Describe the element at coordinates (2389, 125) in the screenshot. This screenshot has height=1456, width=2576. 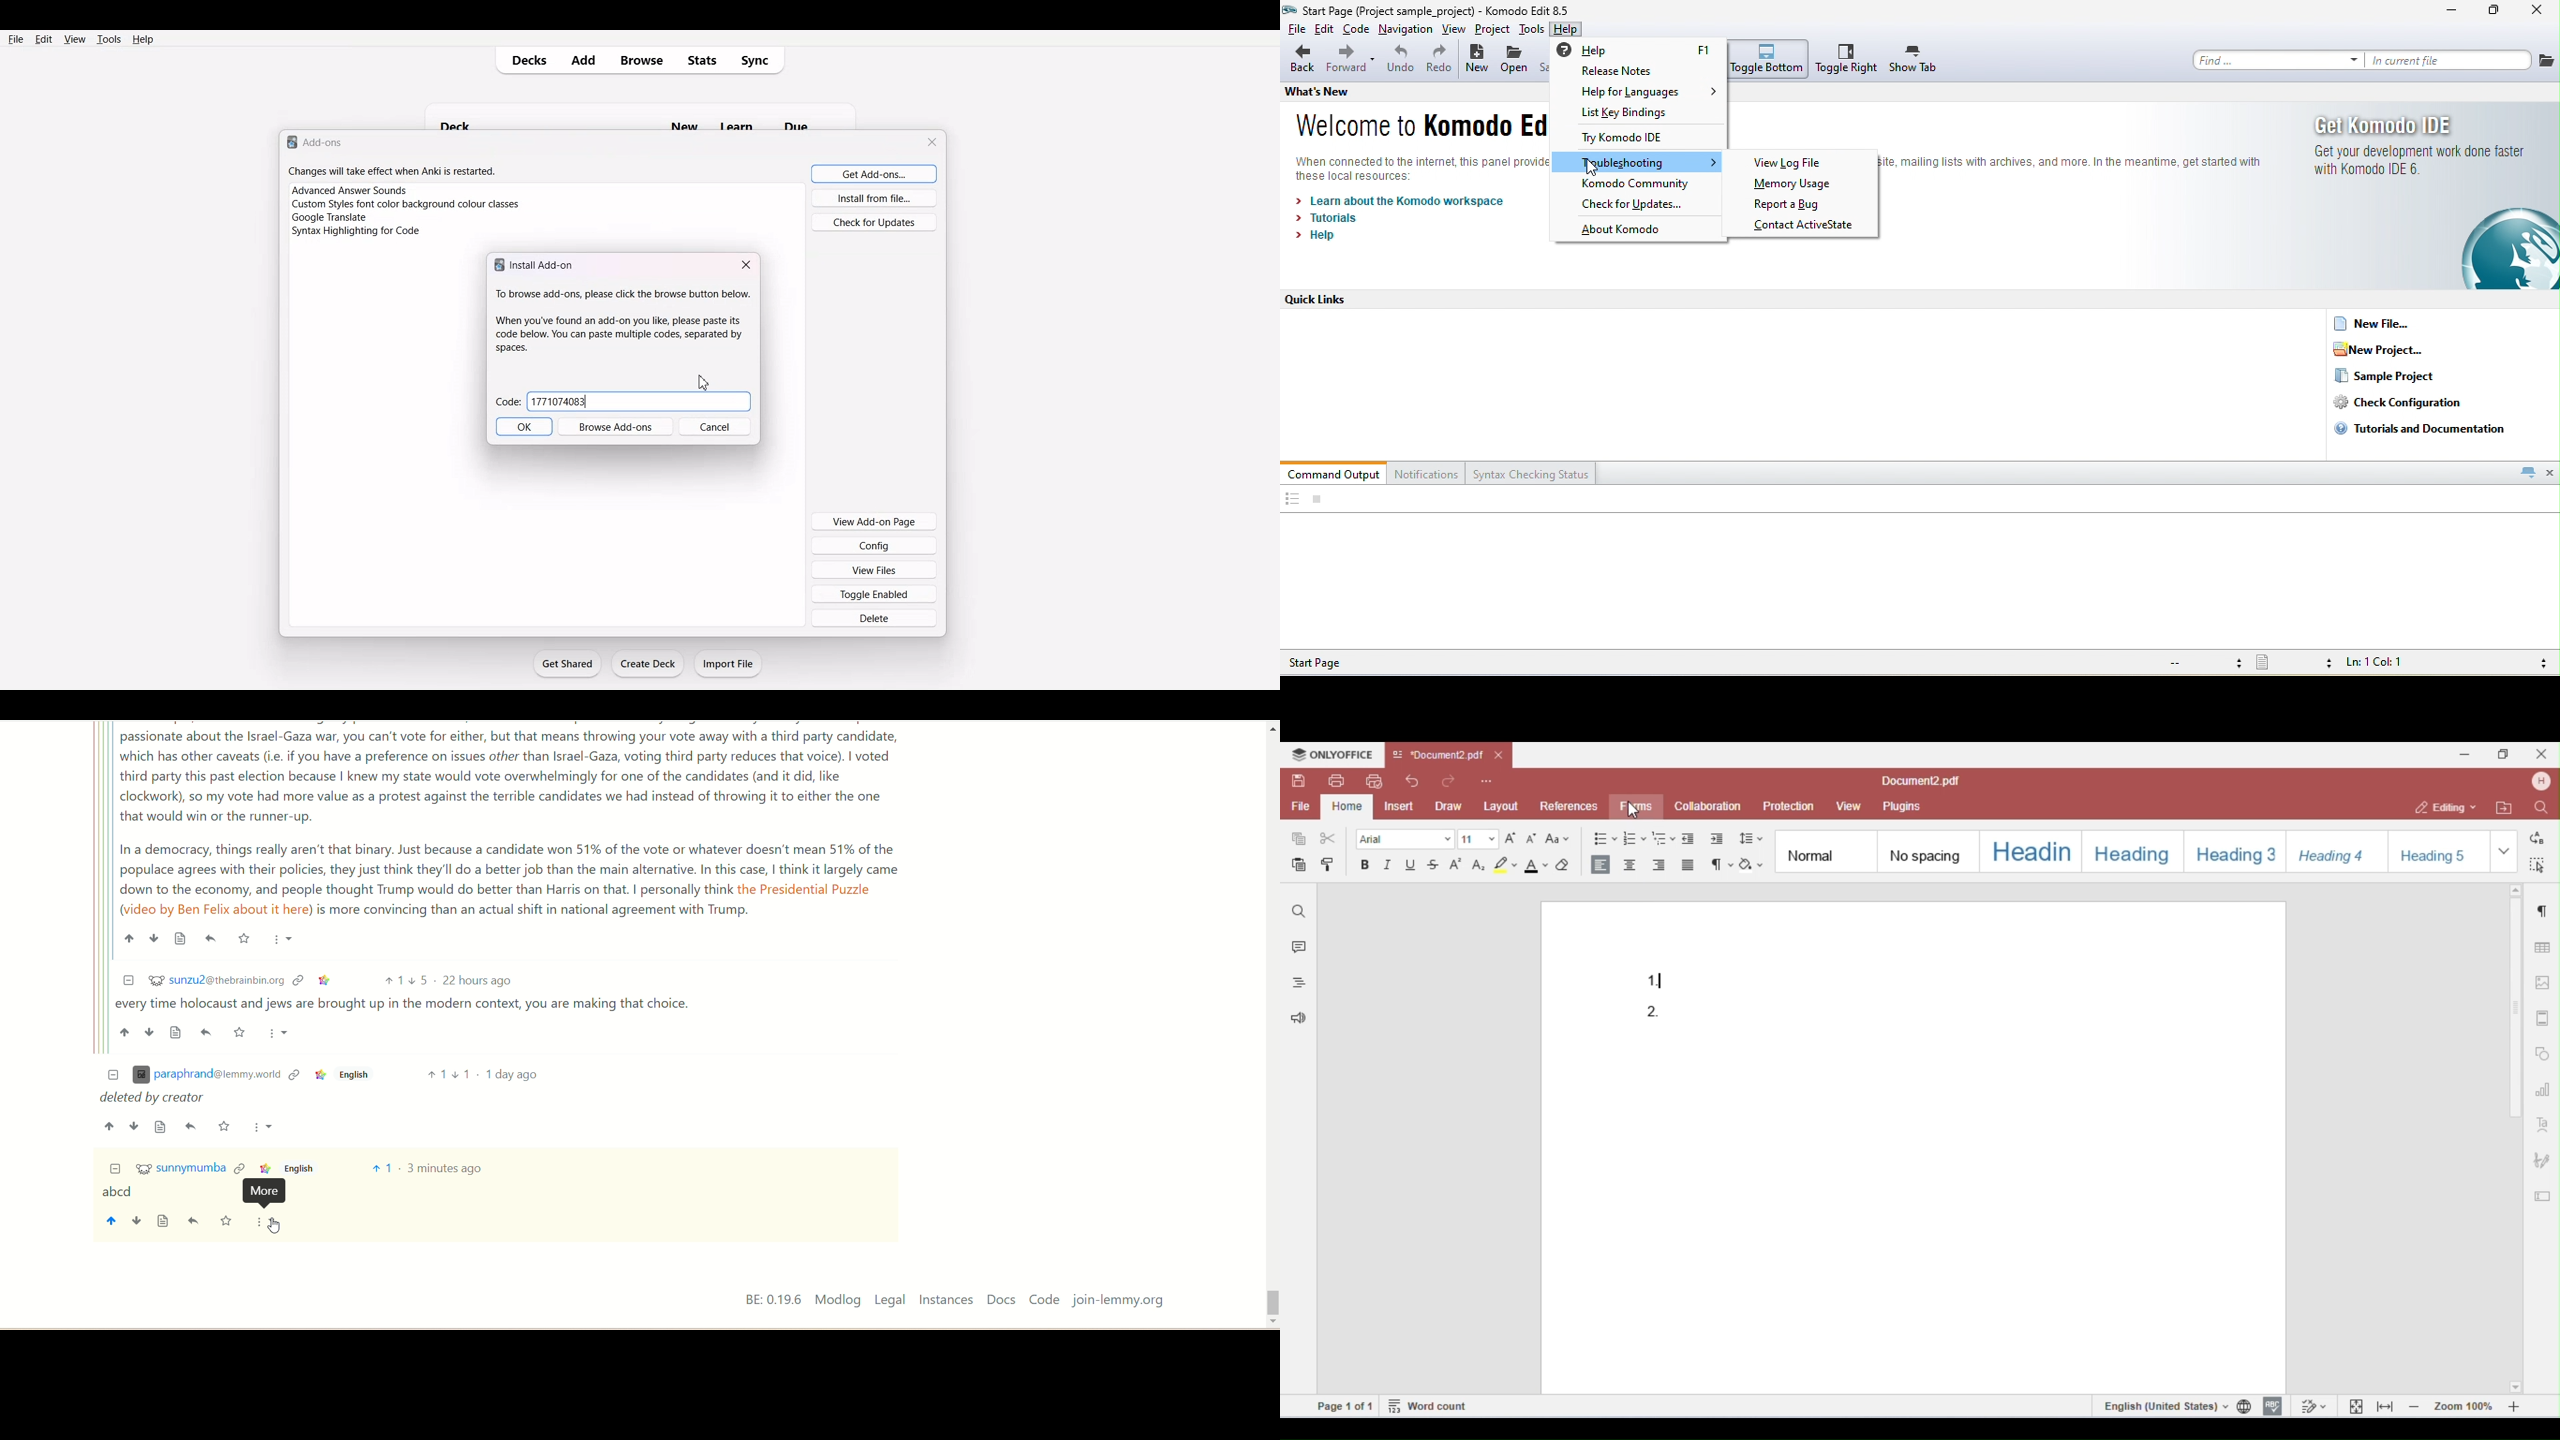
I see `get komodo ide` at that location.